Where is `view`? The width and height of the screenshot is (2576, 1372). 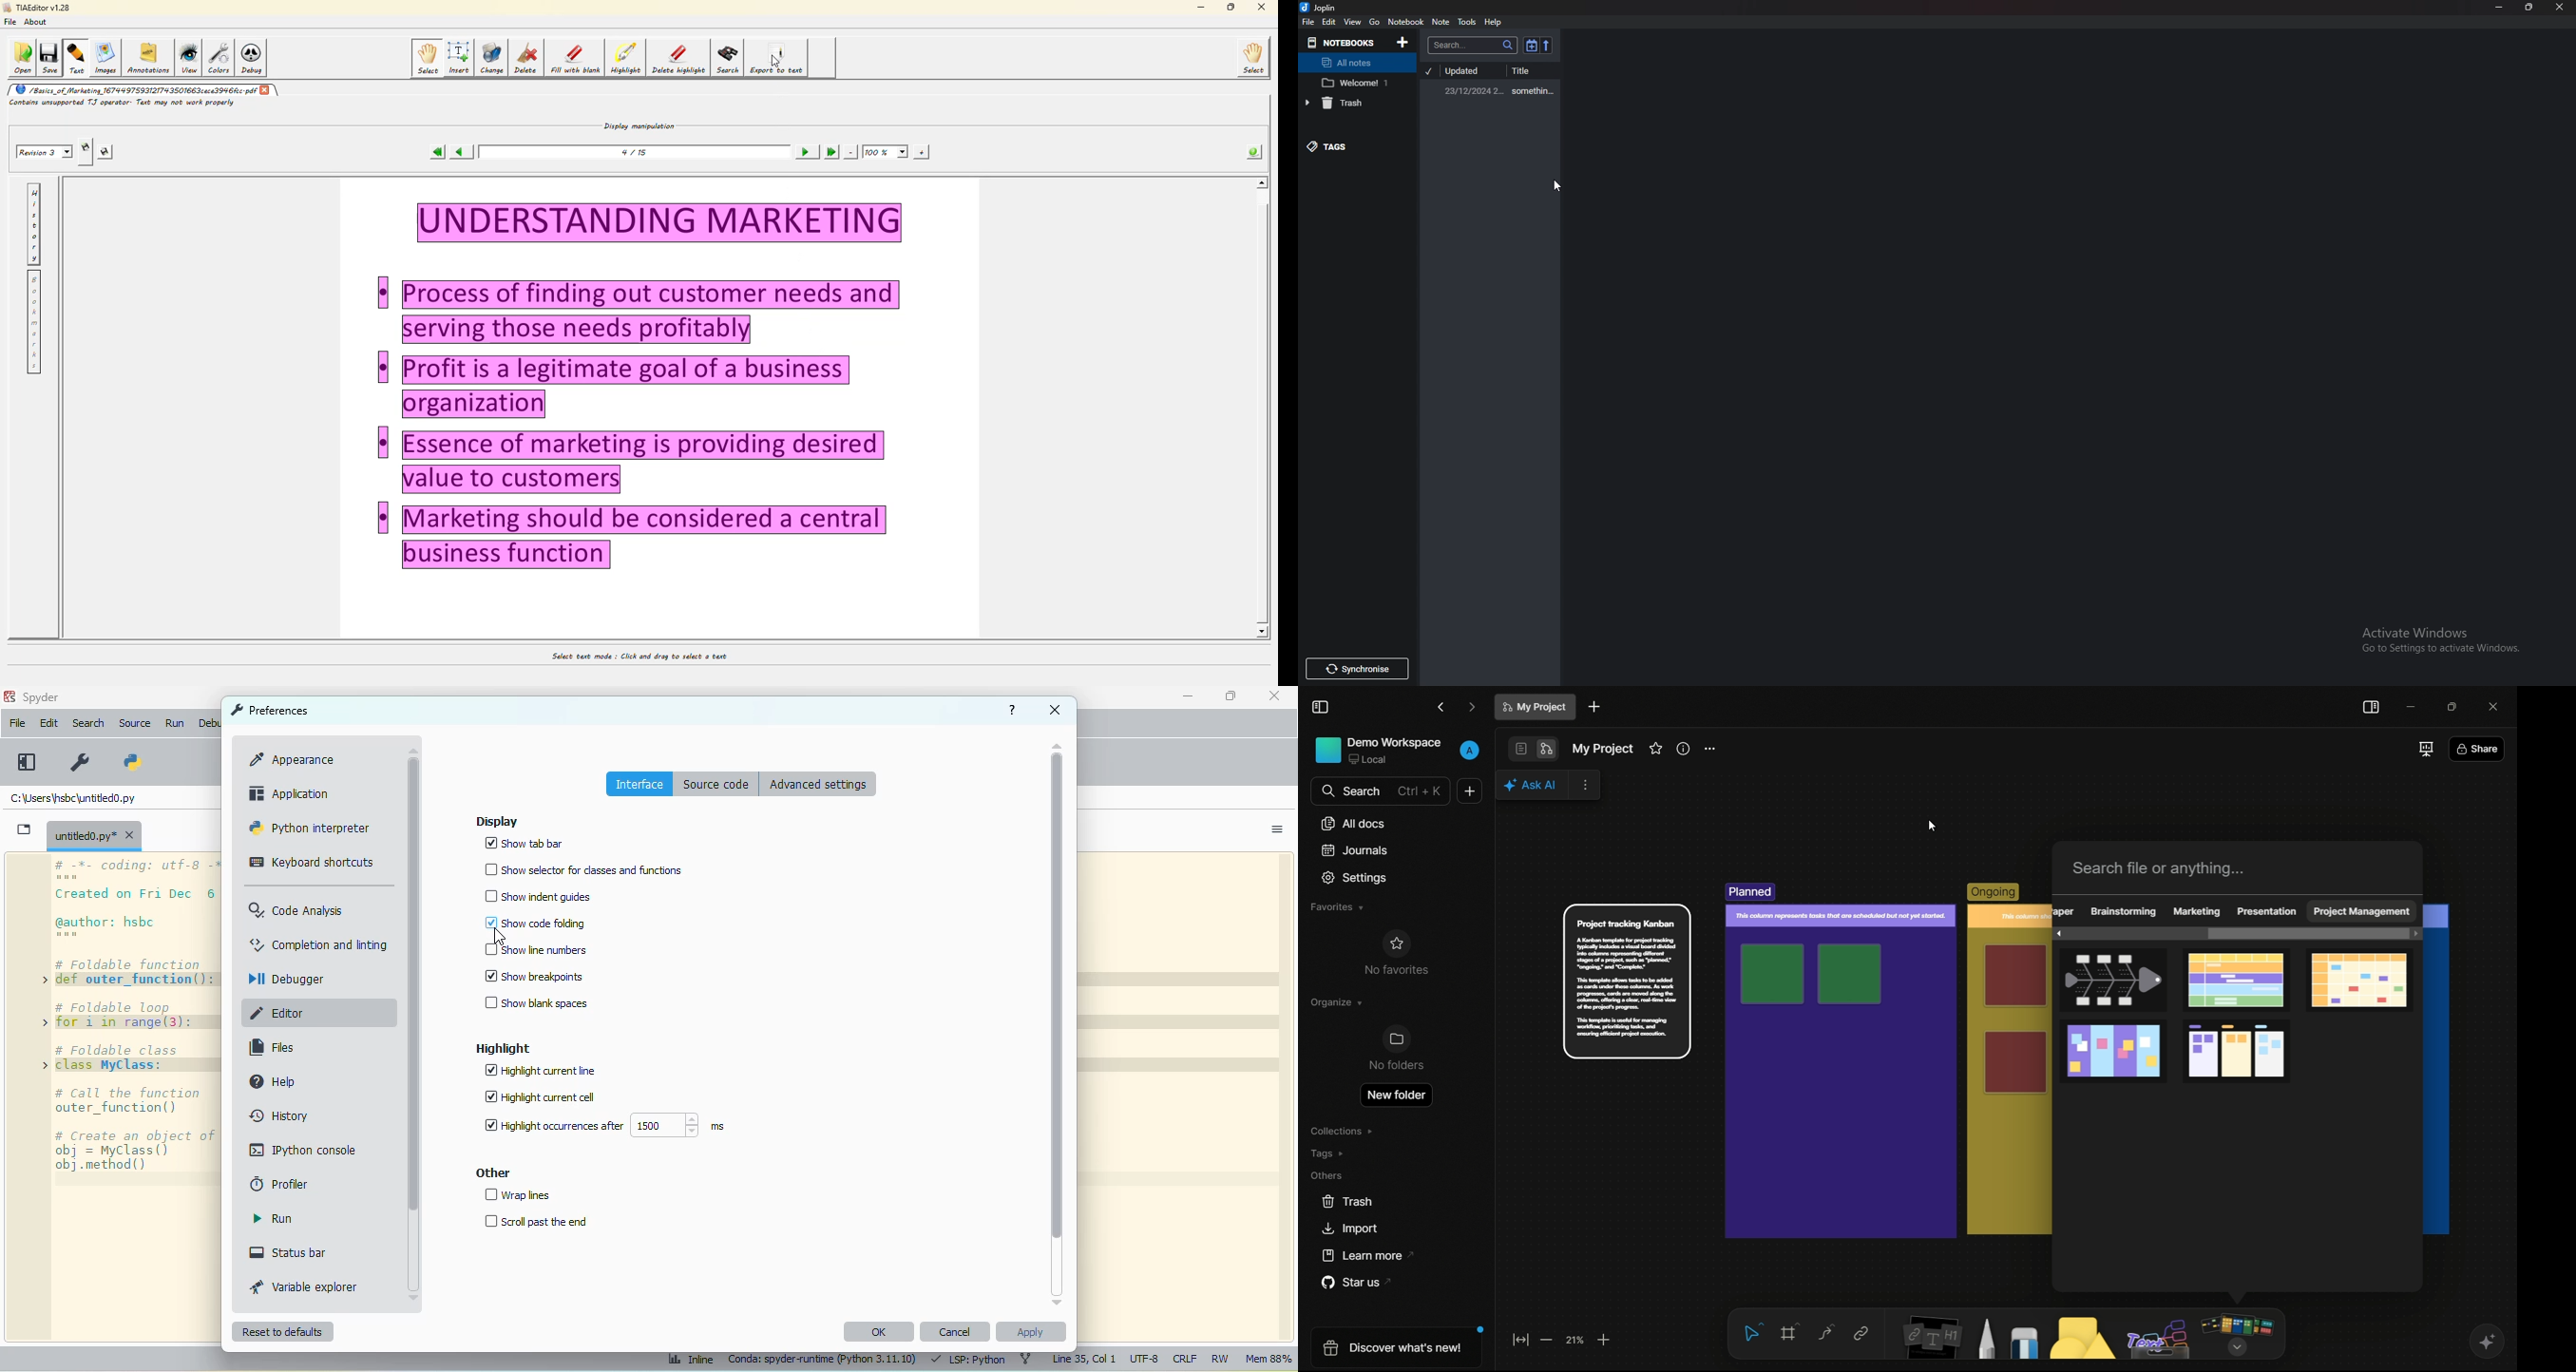
view is located at coordinates (1353, 23).